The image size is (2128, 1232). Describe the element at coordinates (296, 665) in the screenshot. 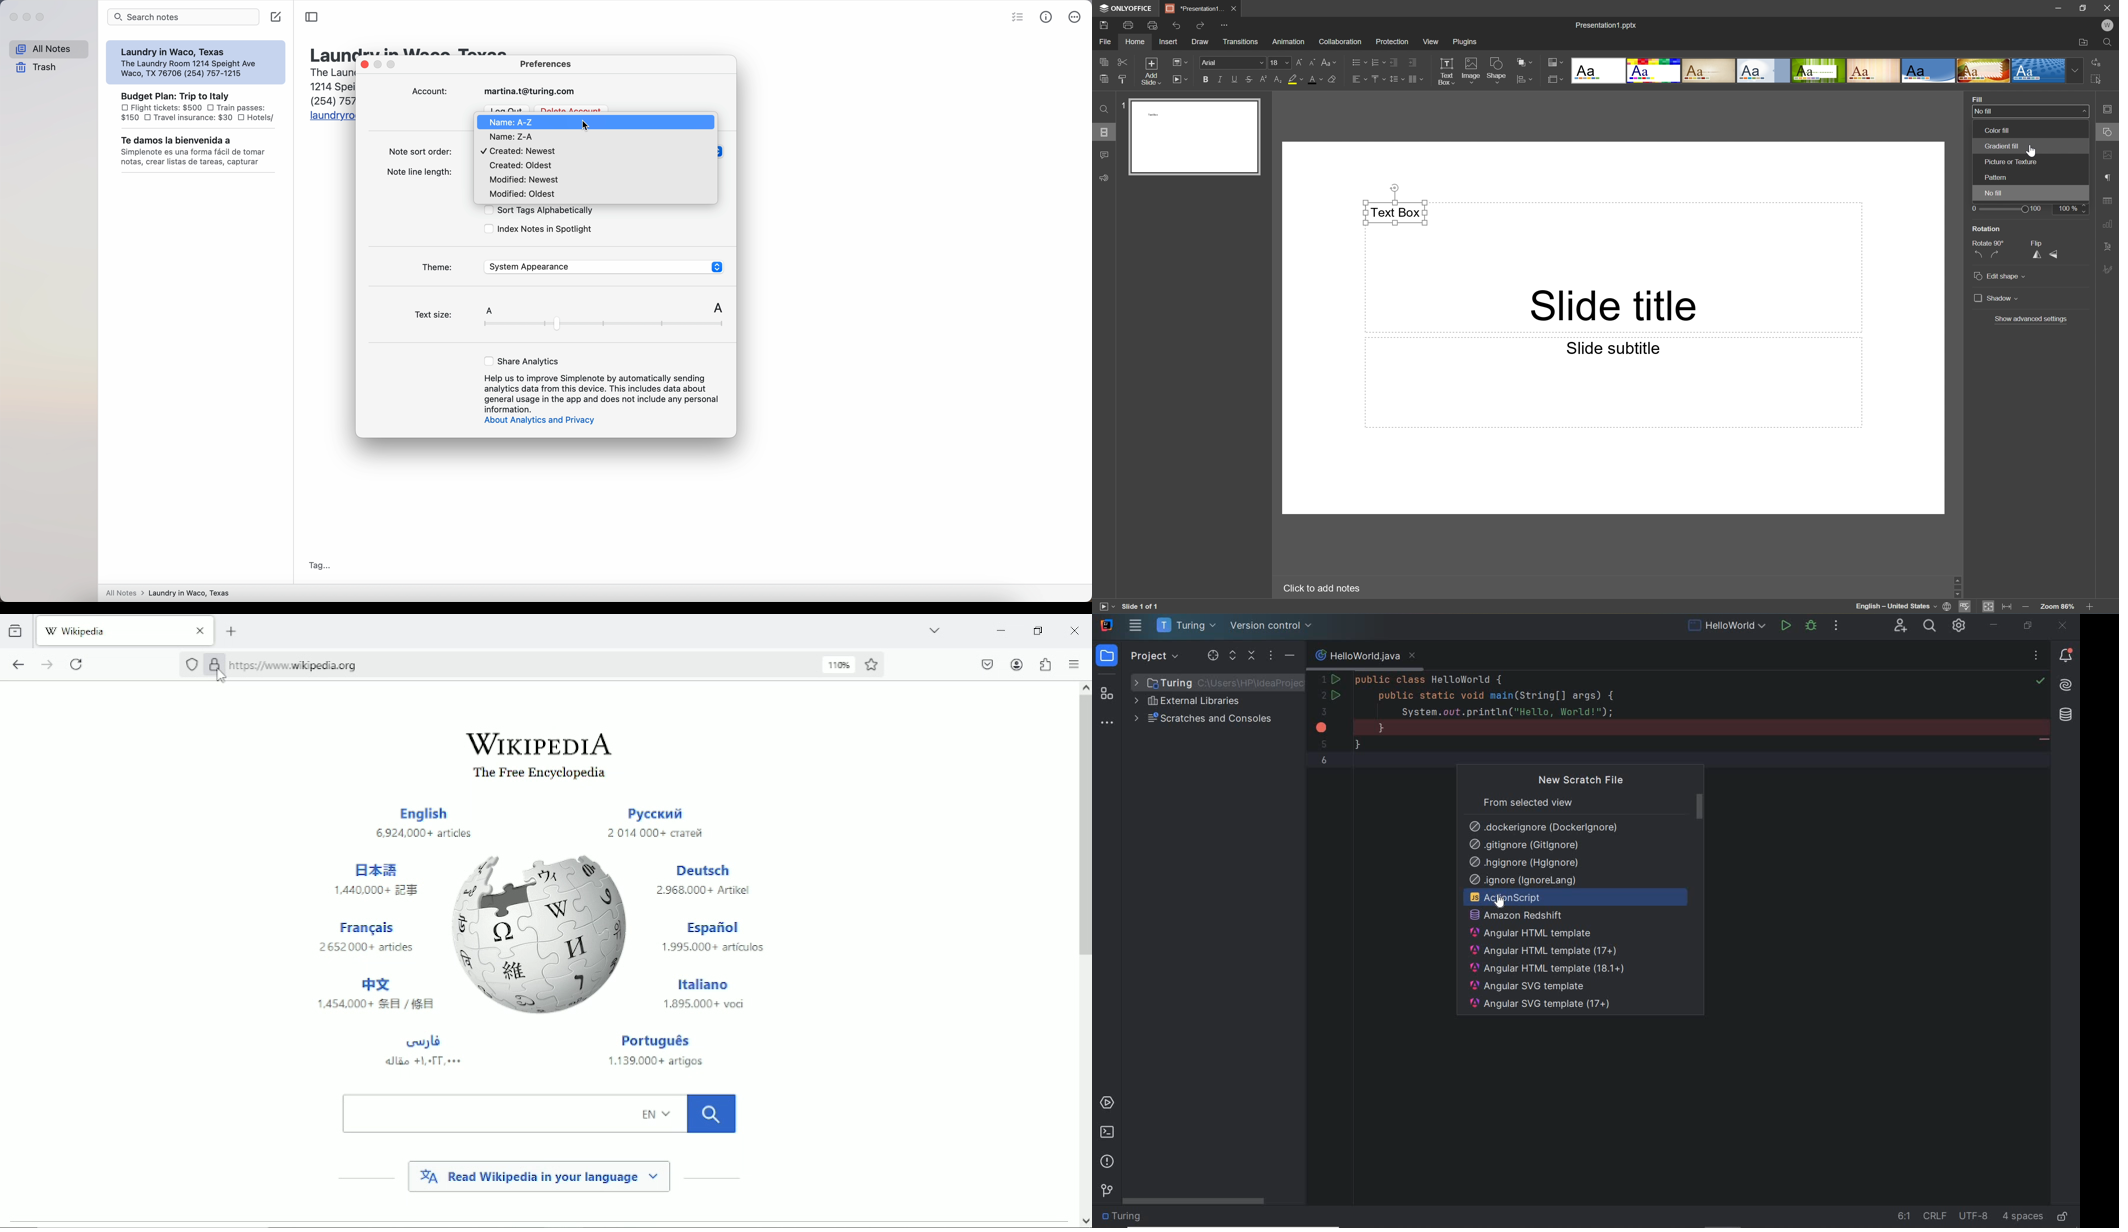

I see `link` at that location.